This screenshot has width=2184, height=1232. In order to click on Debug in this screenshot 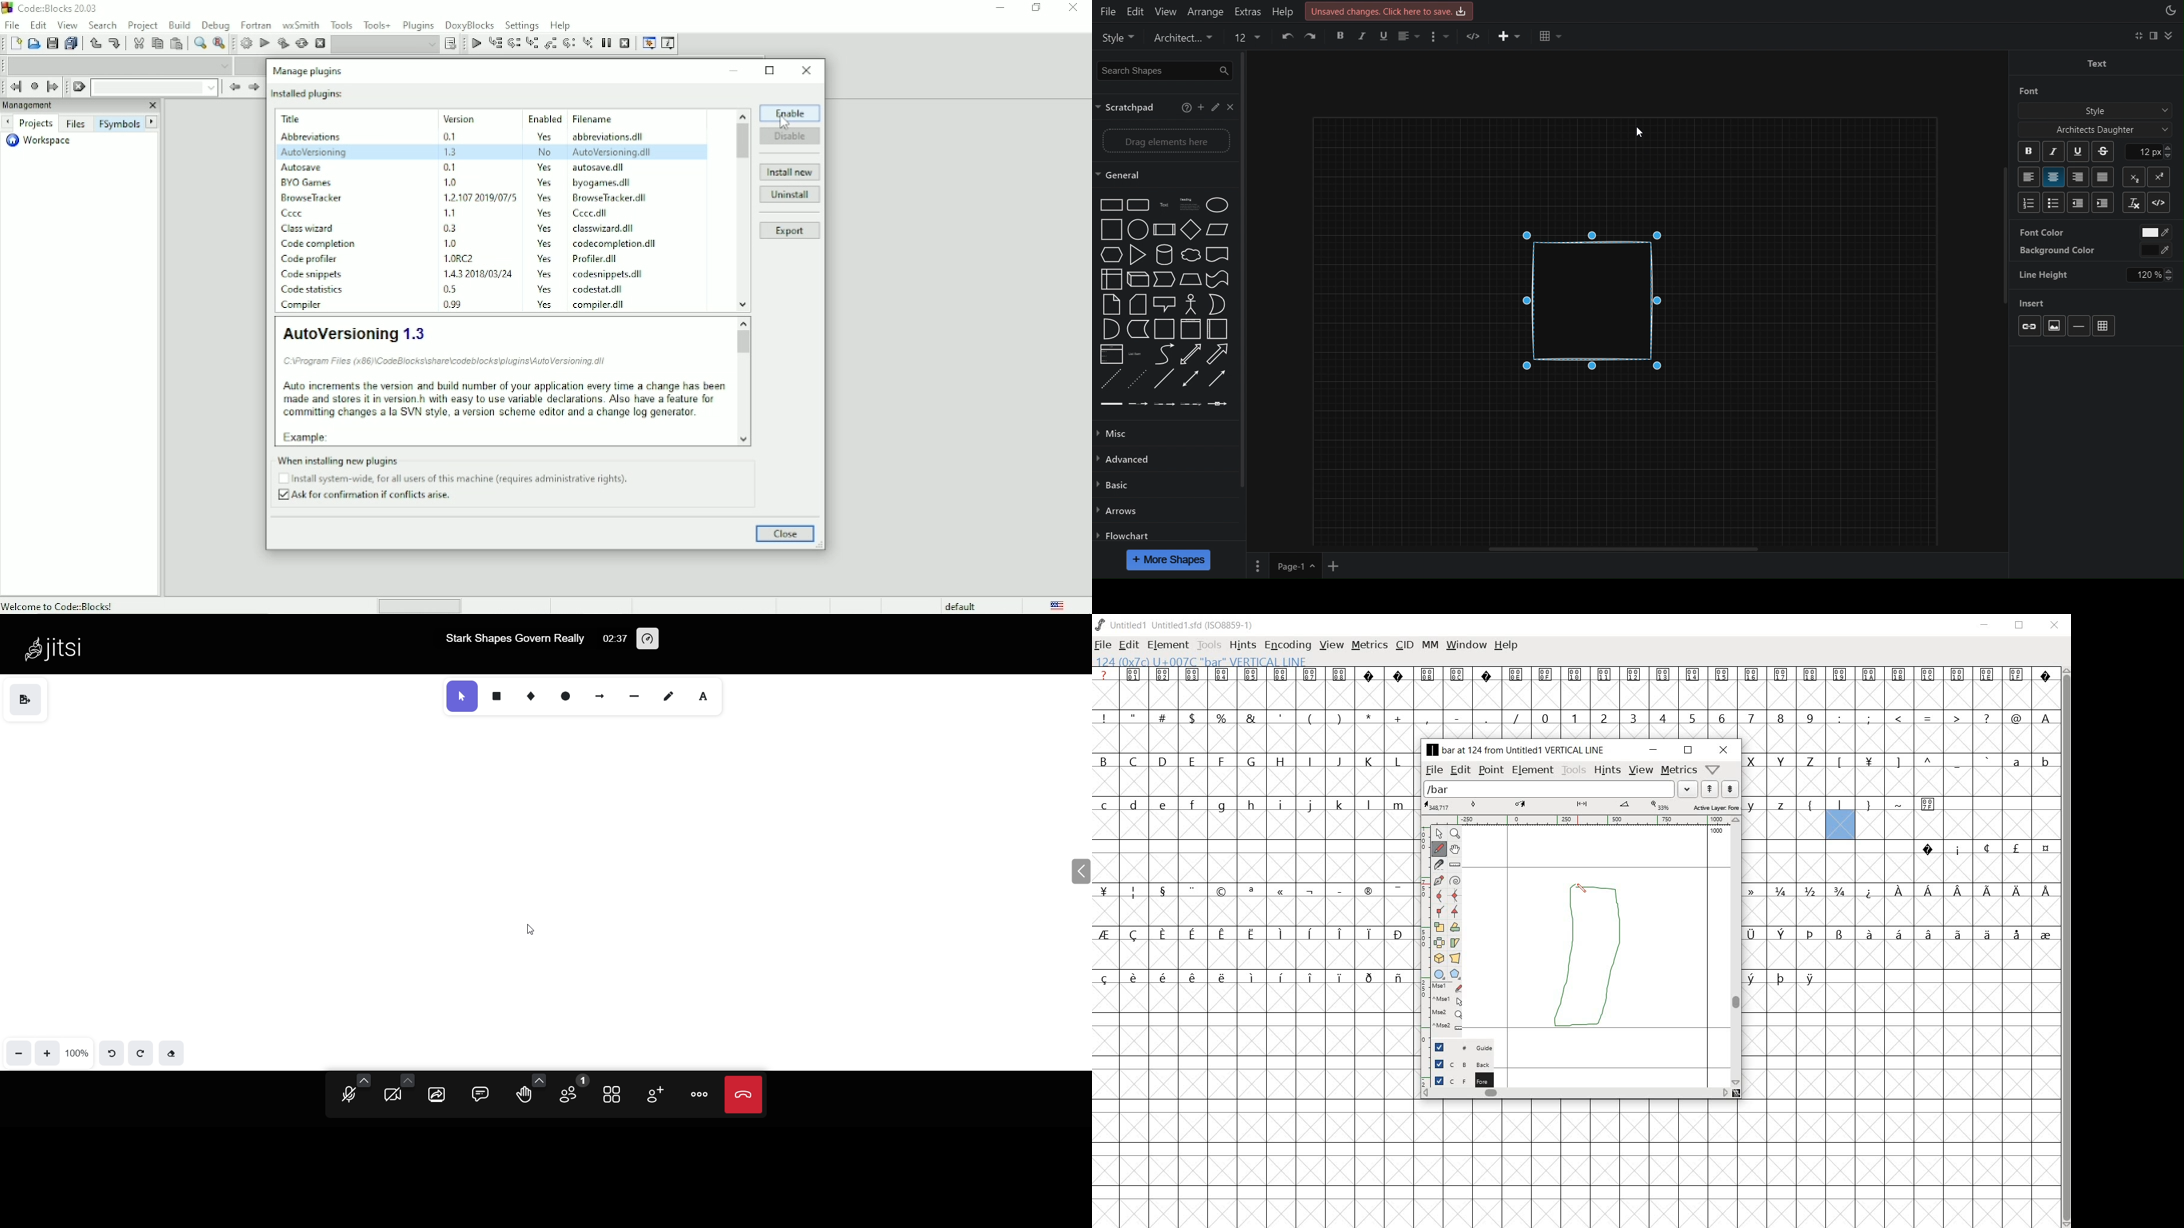, I will do `click(215, 26)`.